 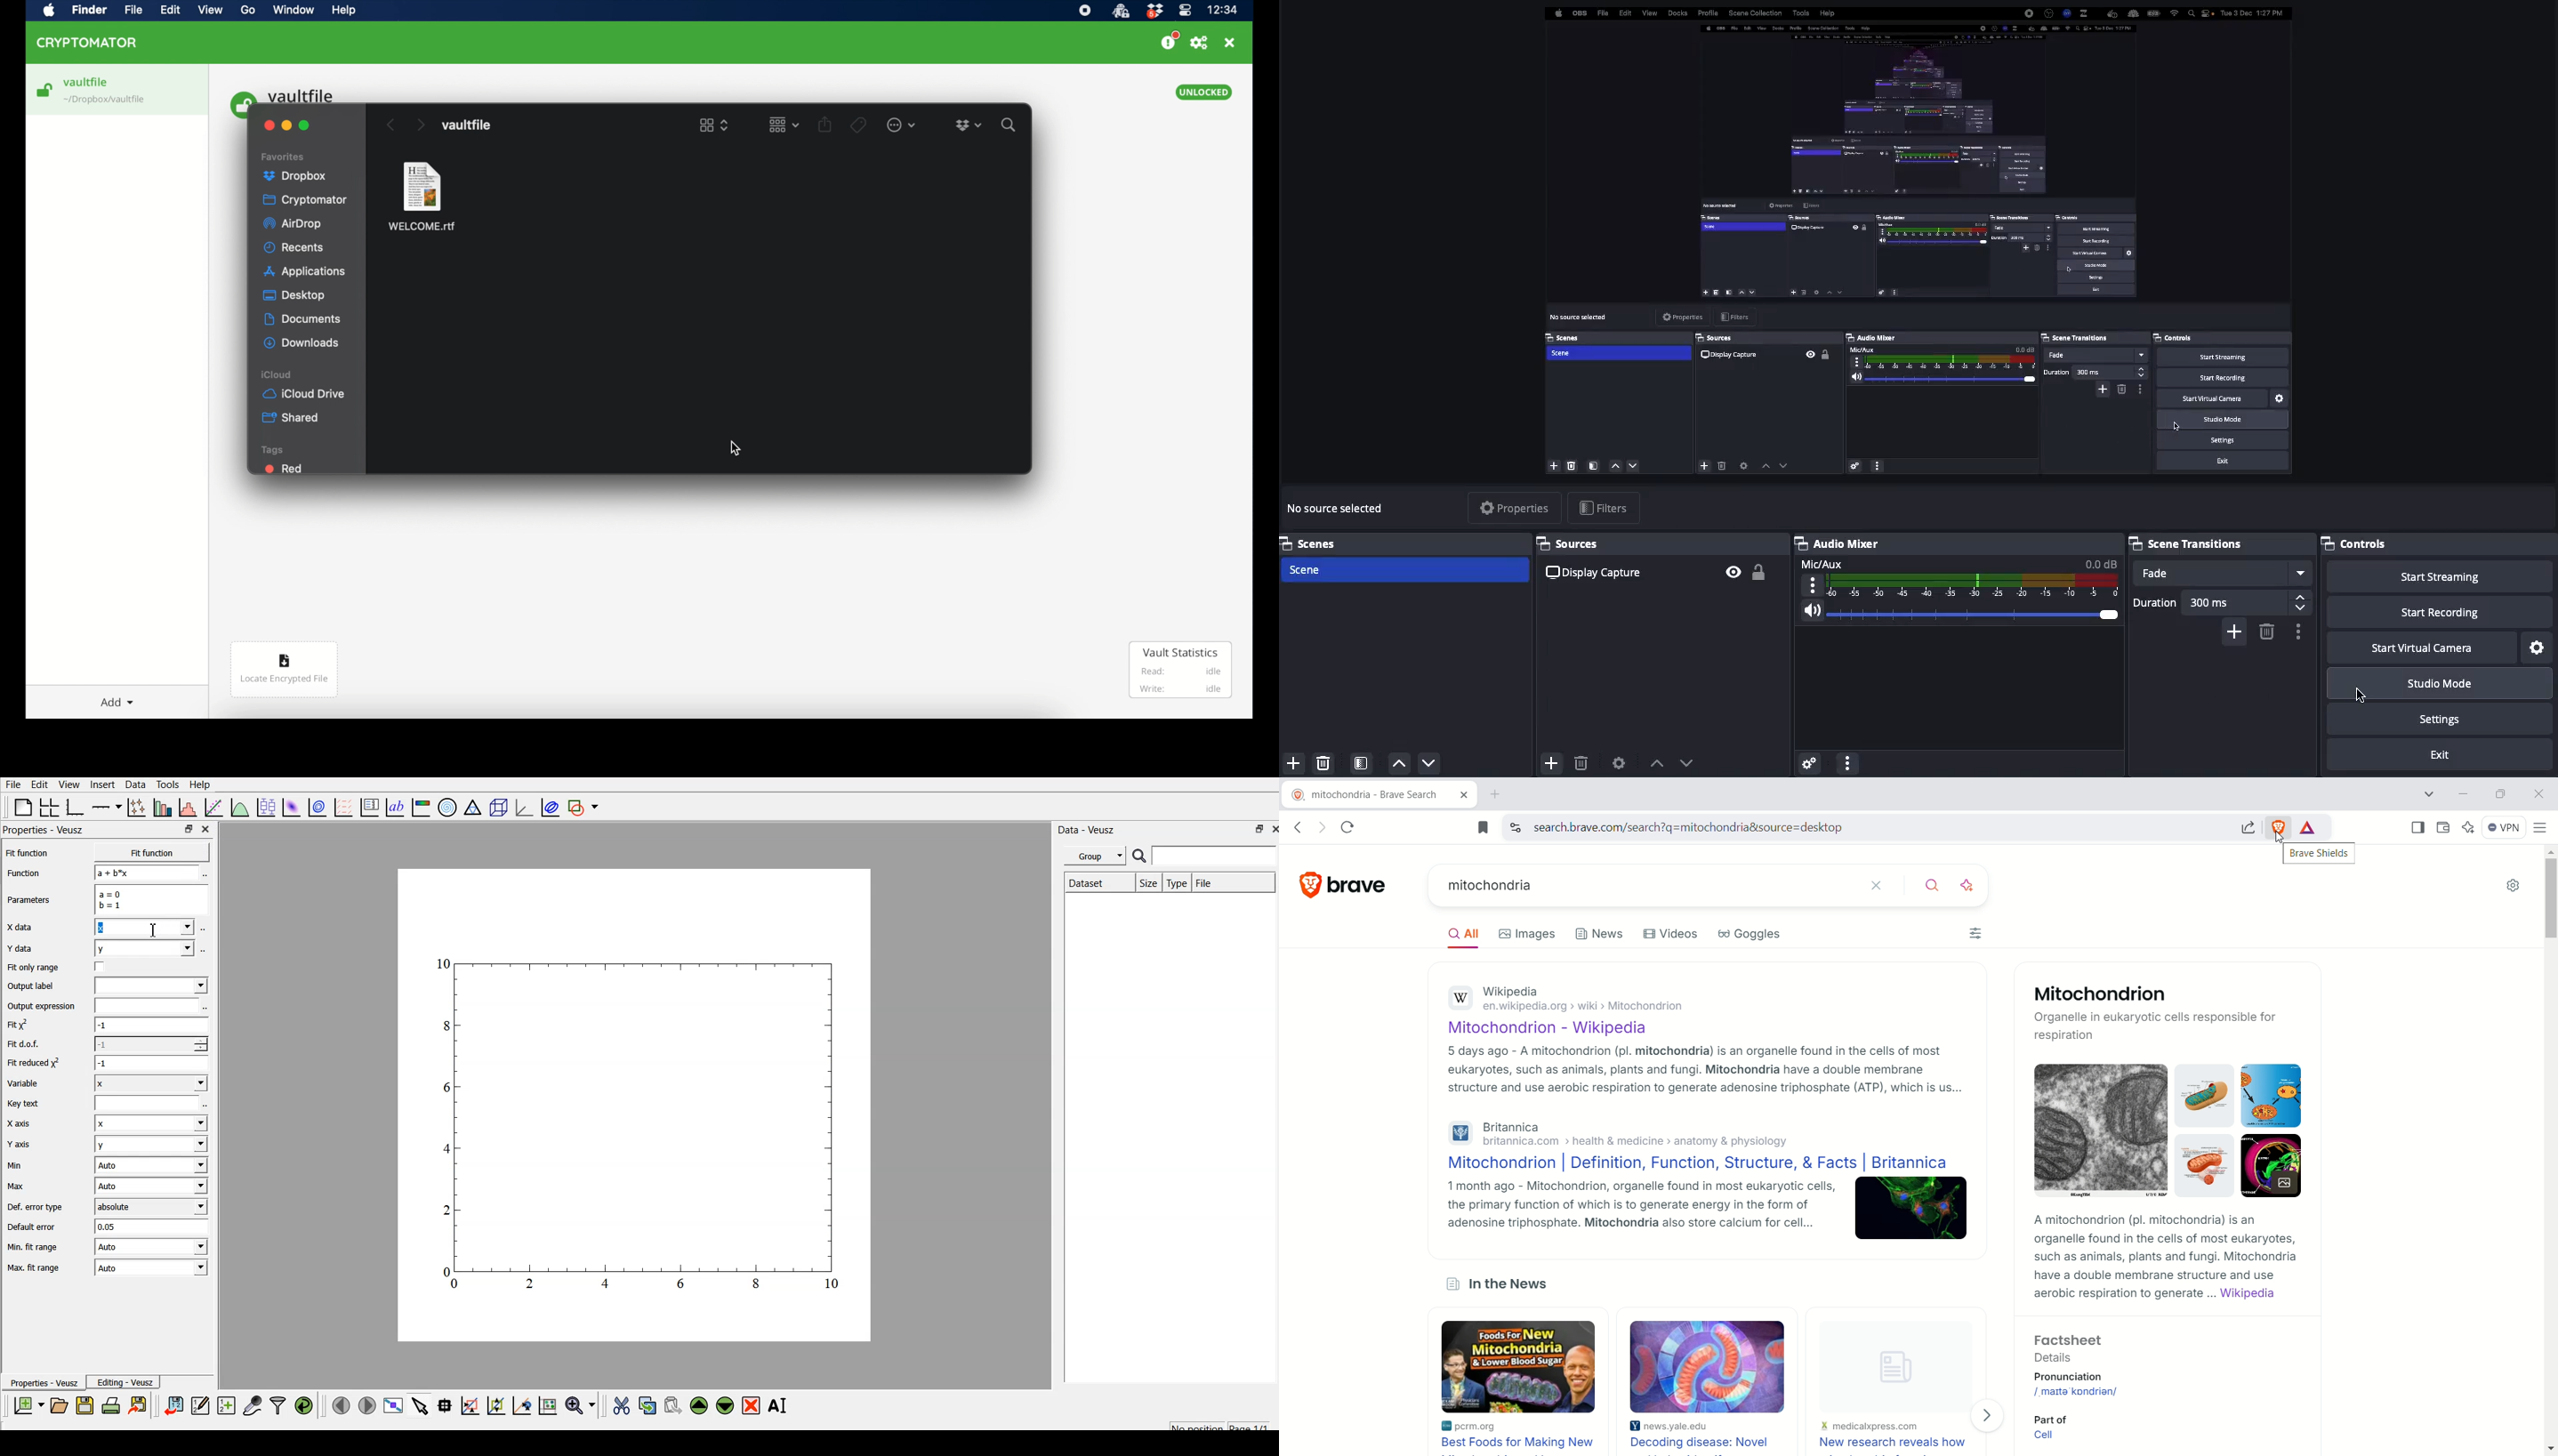 What do you see at coordinates (150, 1026) in the screenshot?
I see `-1` at bounding box center [150, 1026].